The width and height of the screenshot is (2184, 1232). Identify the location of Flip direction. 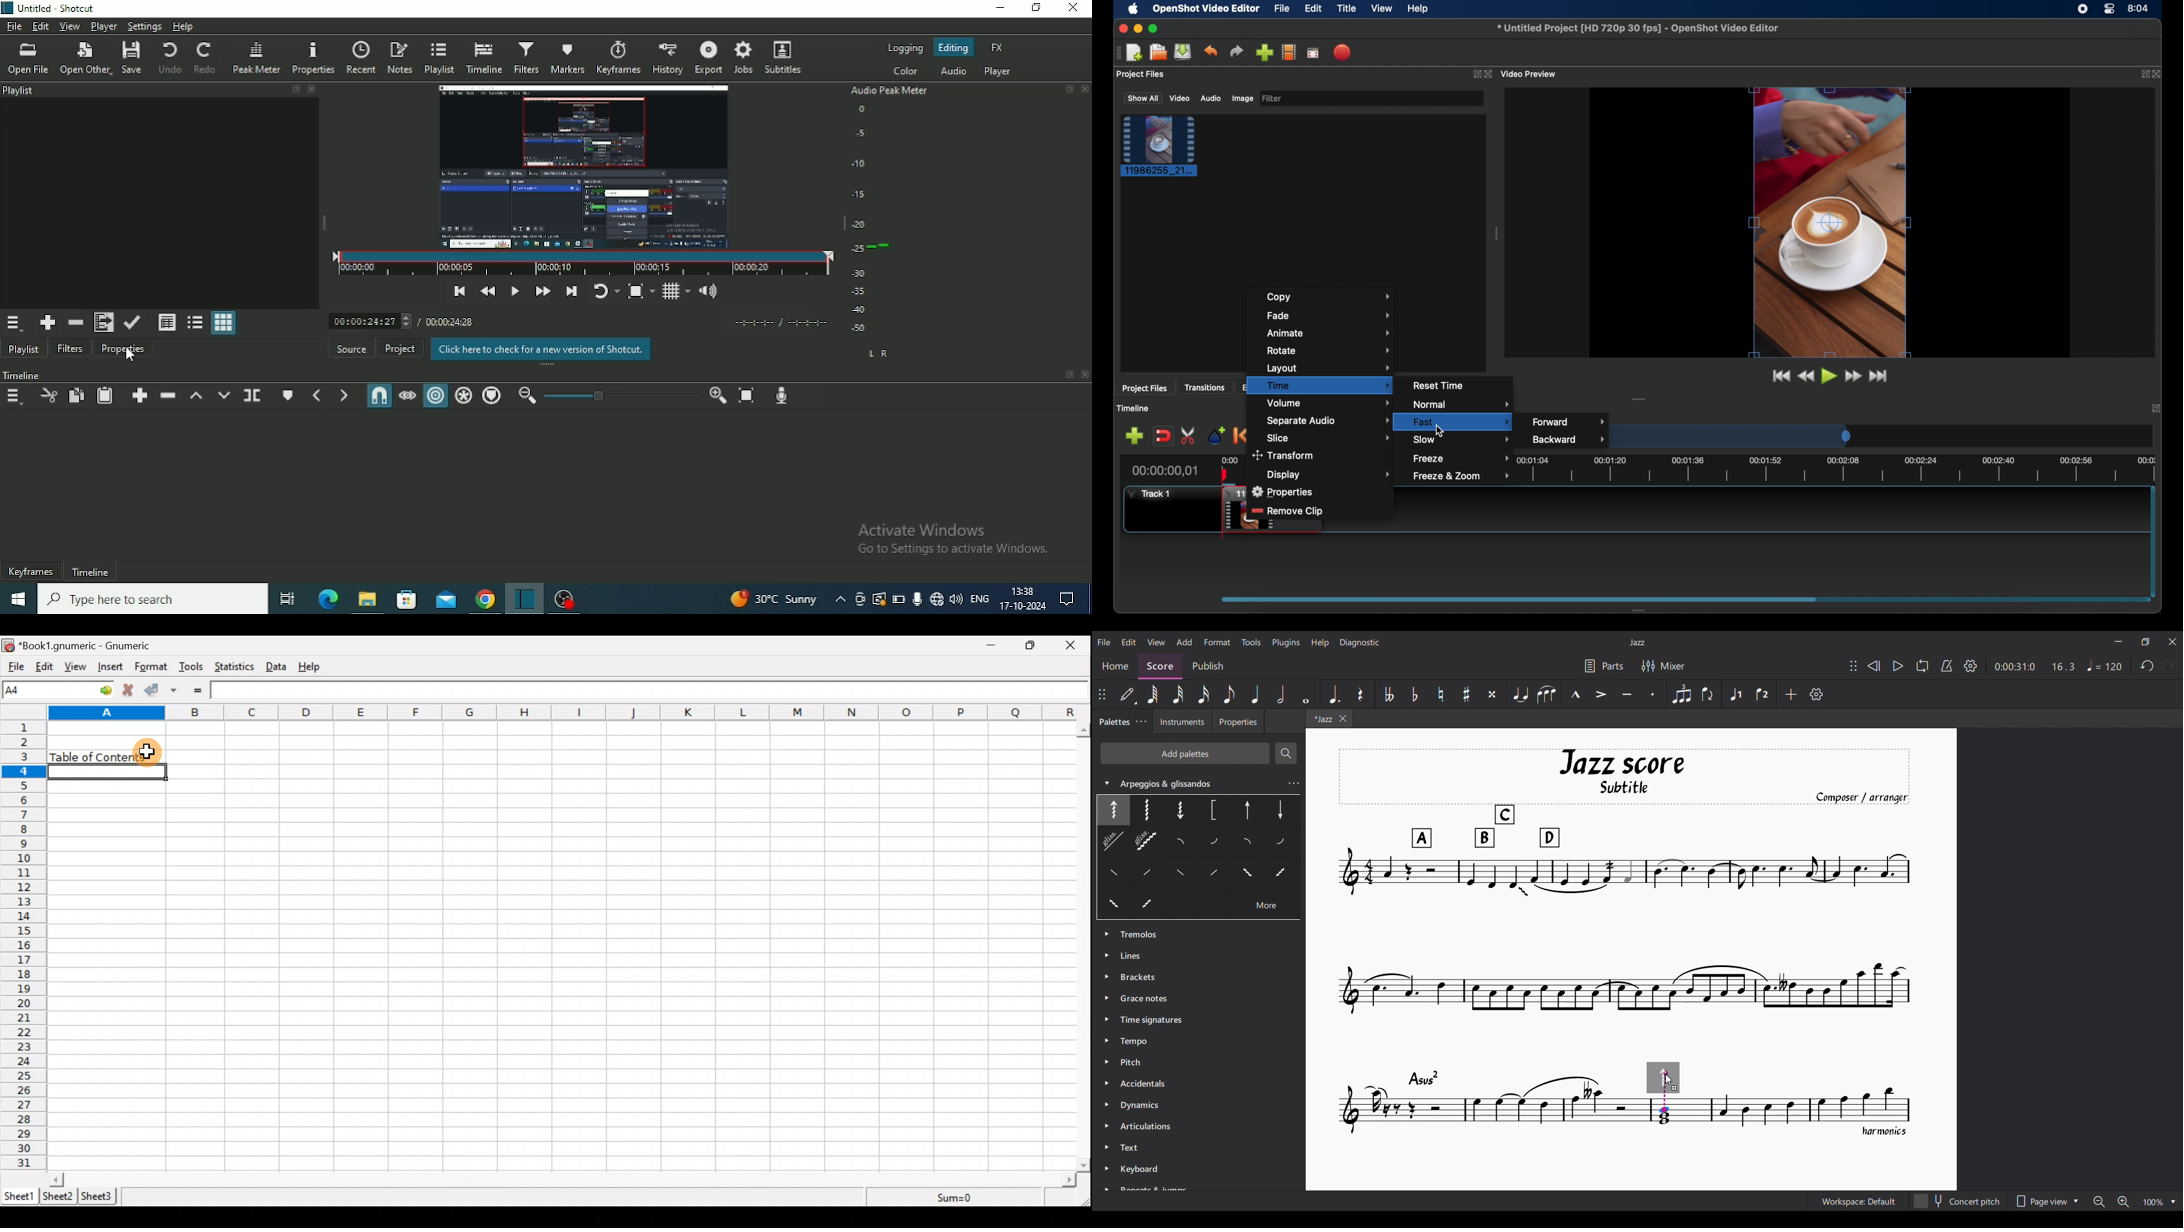
(1708, 694).